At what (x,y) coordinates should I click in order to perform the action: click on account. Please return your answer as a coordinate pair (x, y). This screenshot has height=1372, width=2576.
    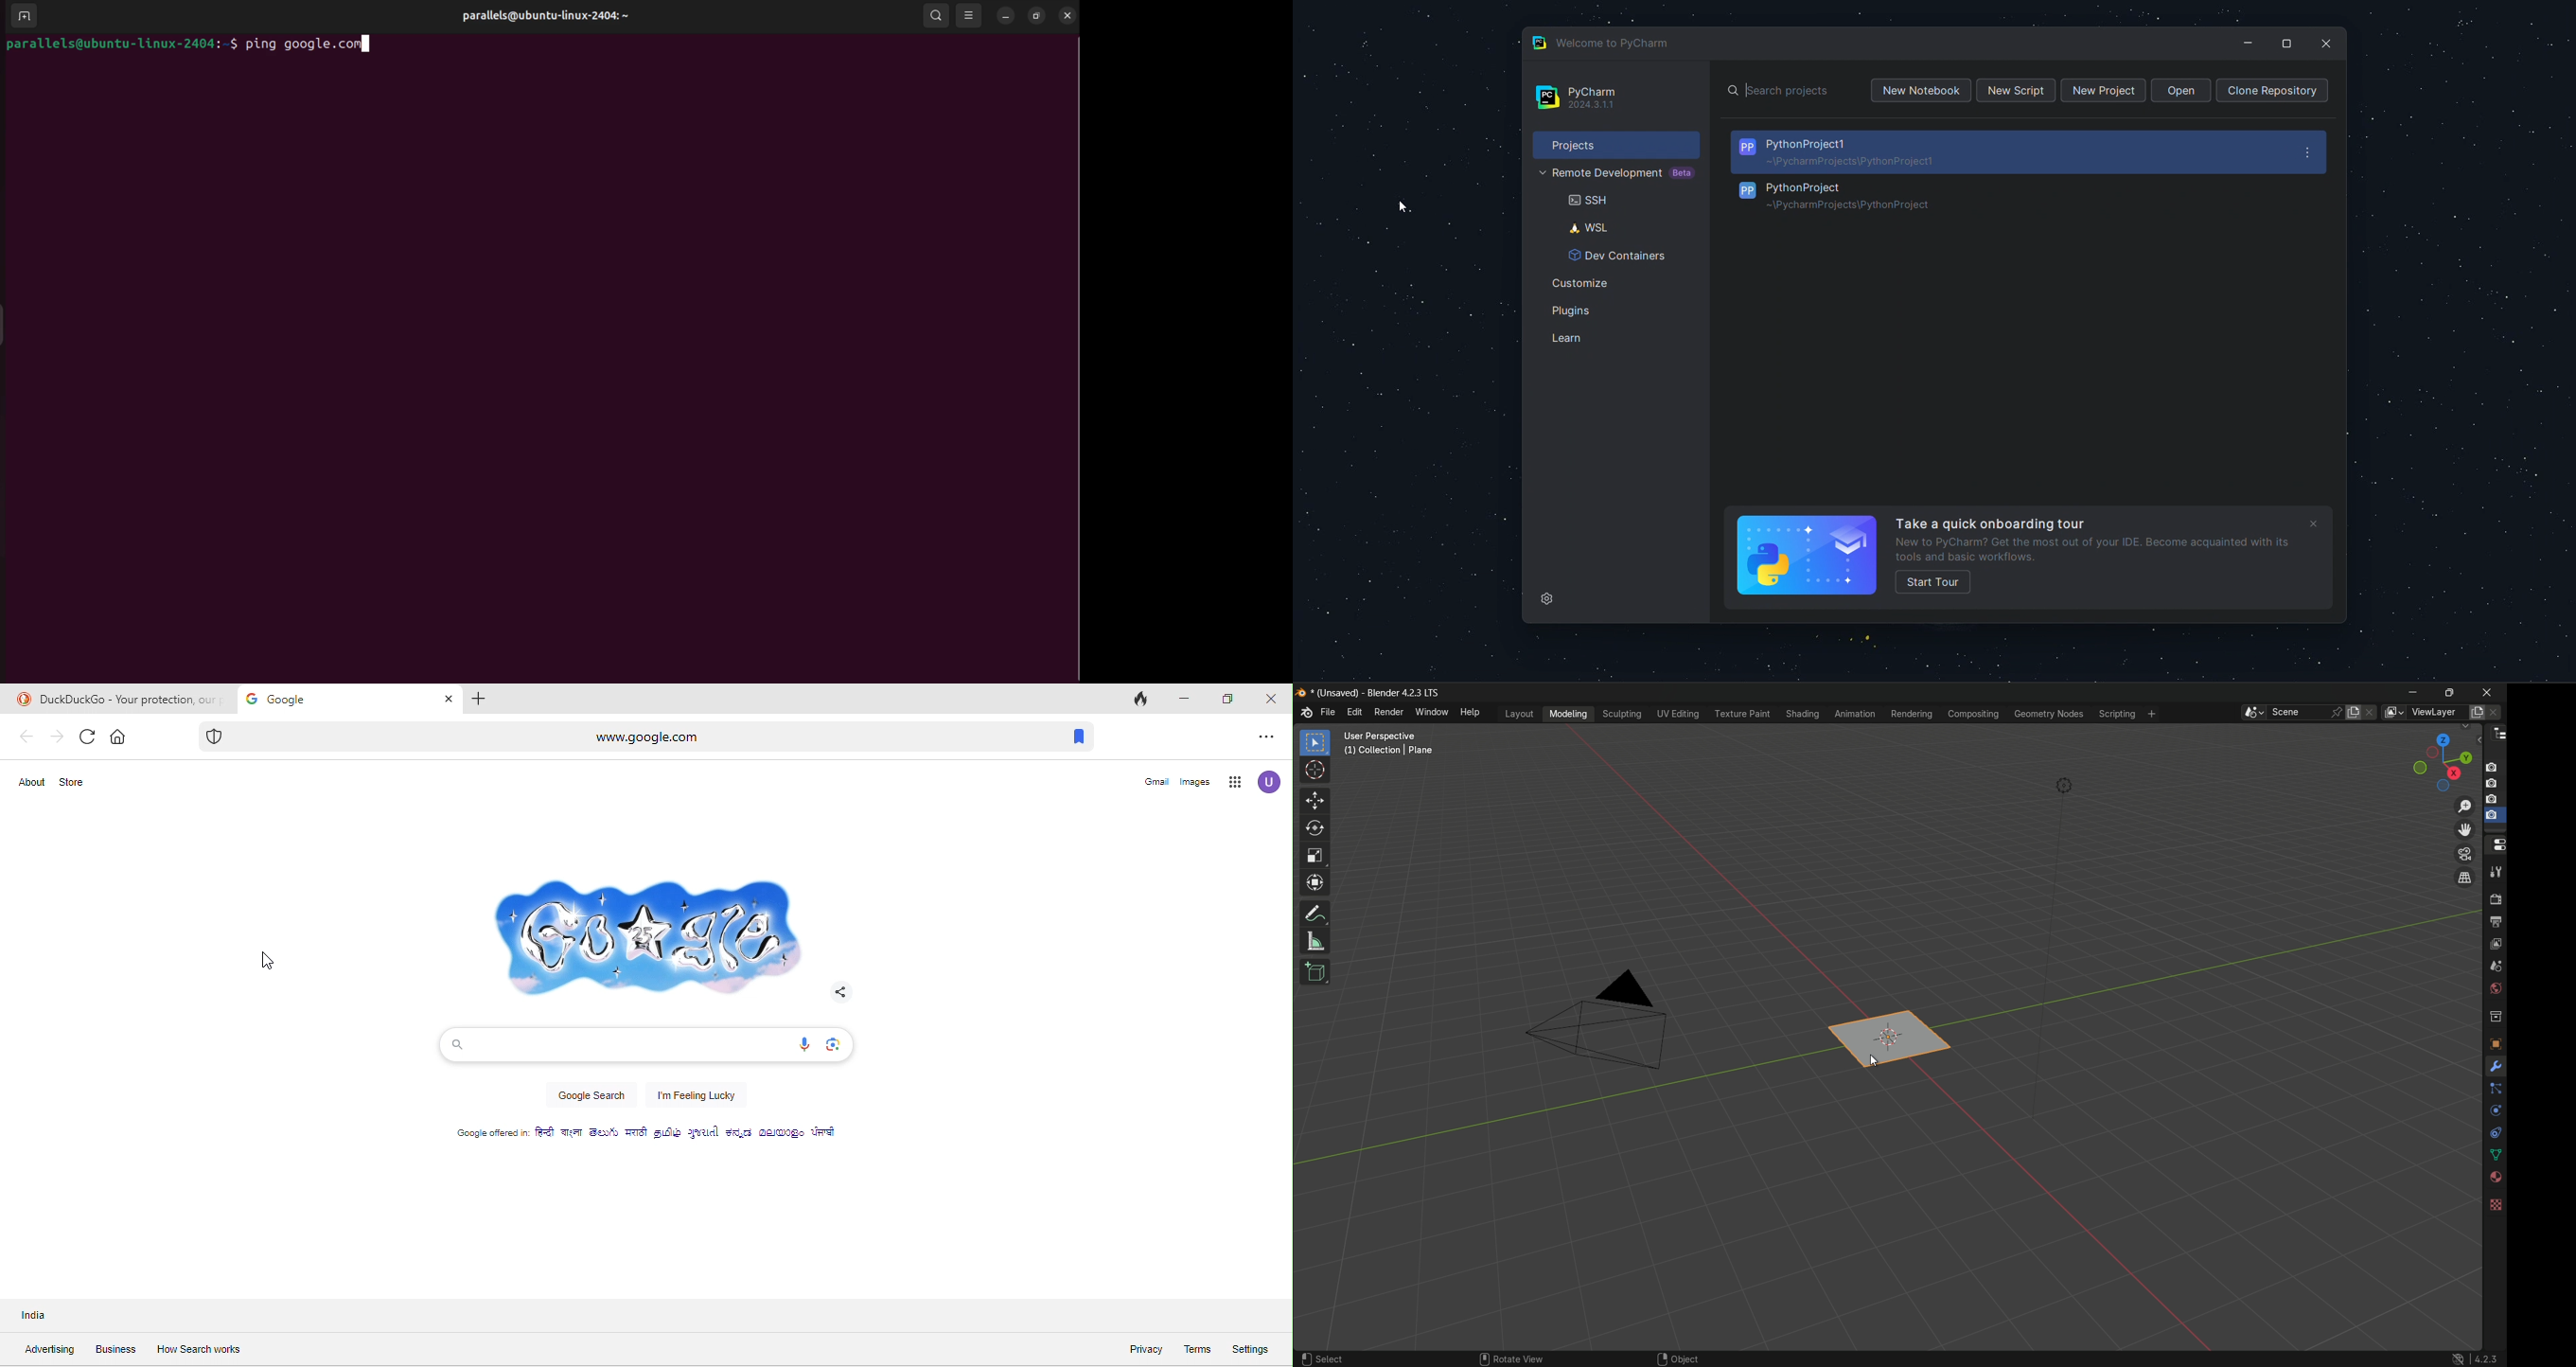
    Looking at the image, I should click on (1269, 783).